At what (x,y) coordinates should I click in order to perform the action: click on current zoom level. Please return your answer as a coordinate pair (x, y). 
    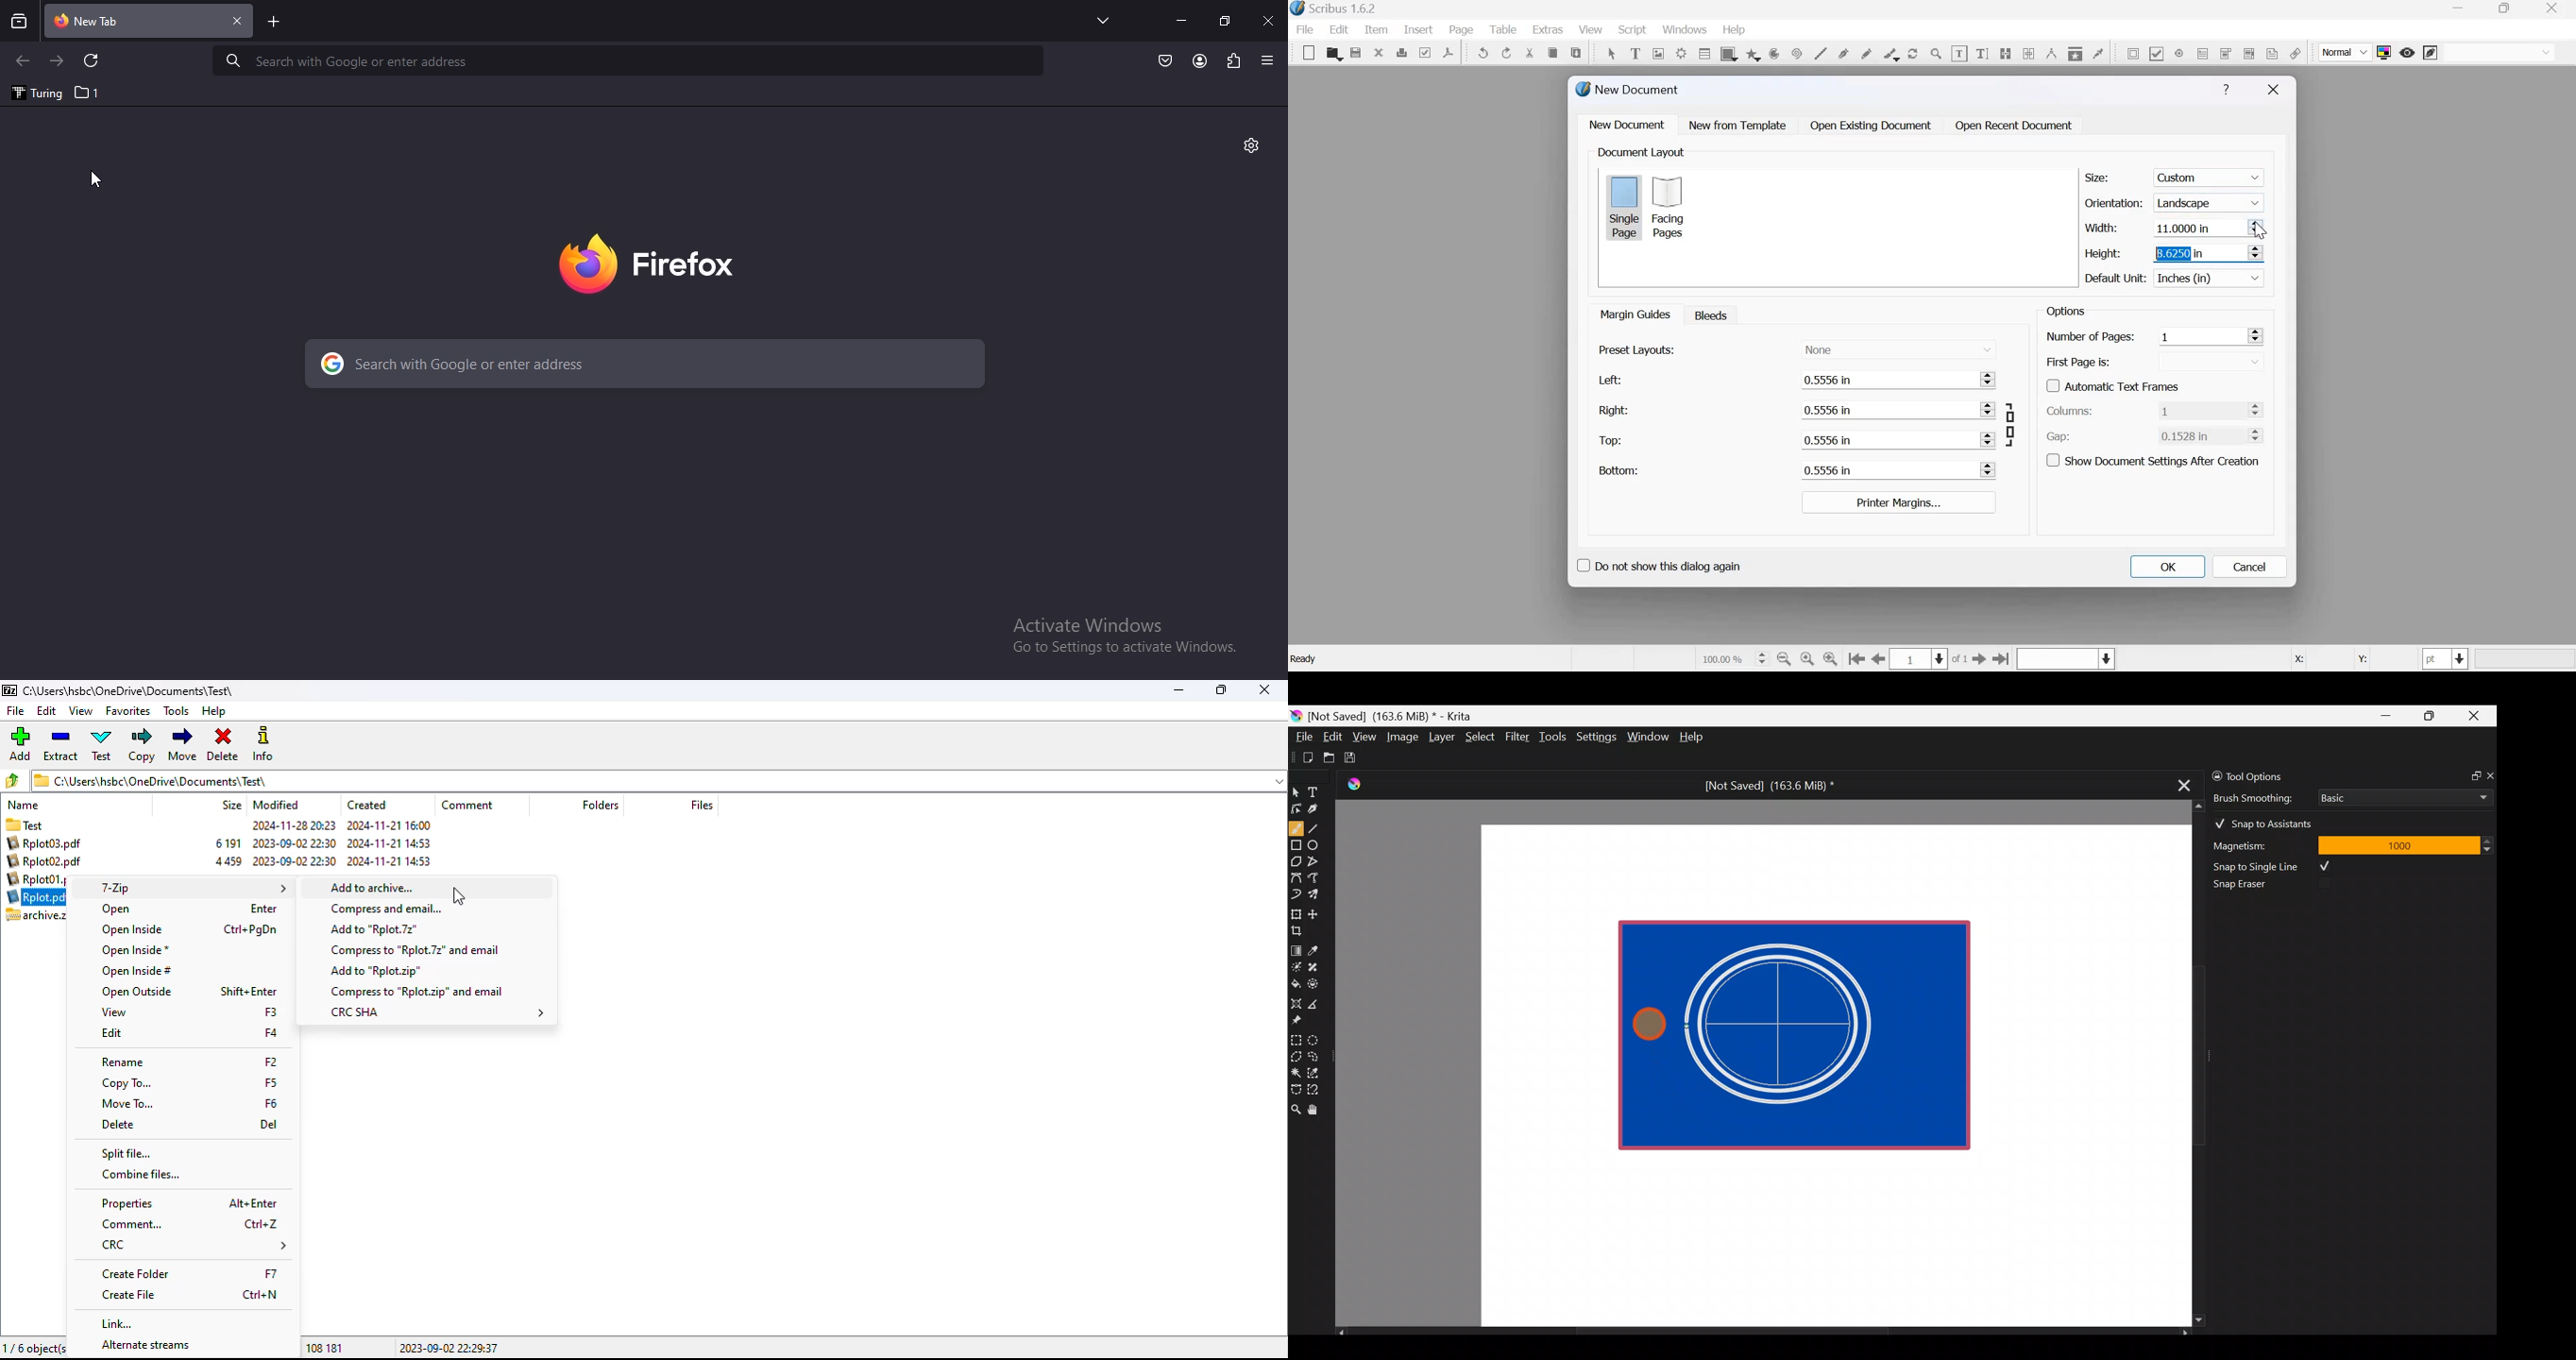
    Looking at the image, I should click on (1733, 659).